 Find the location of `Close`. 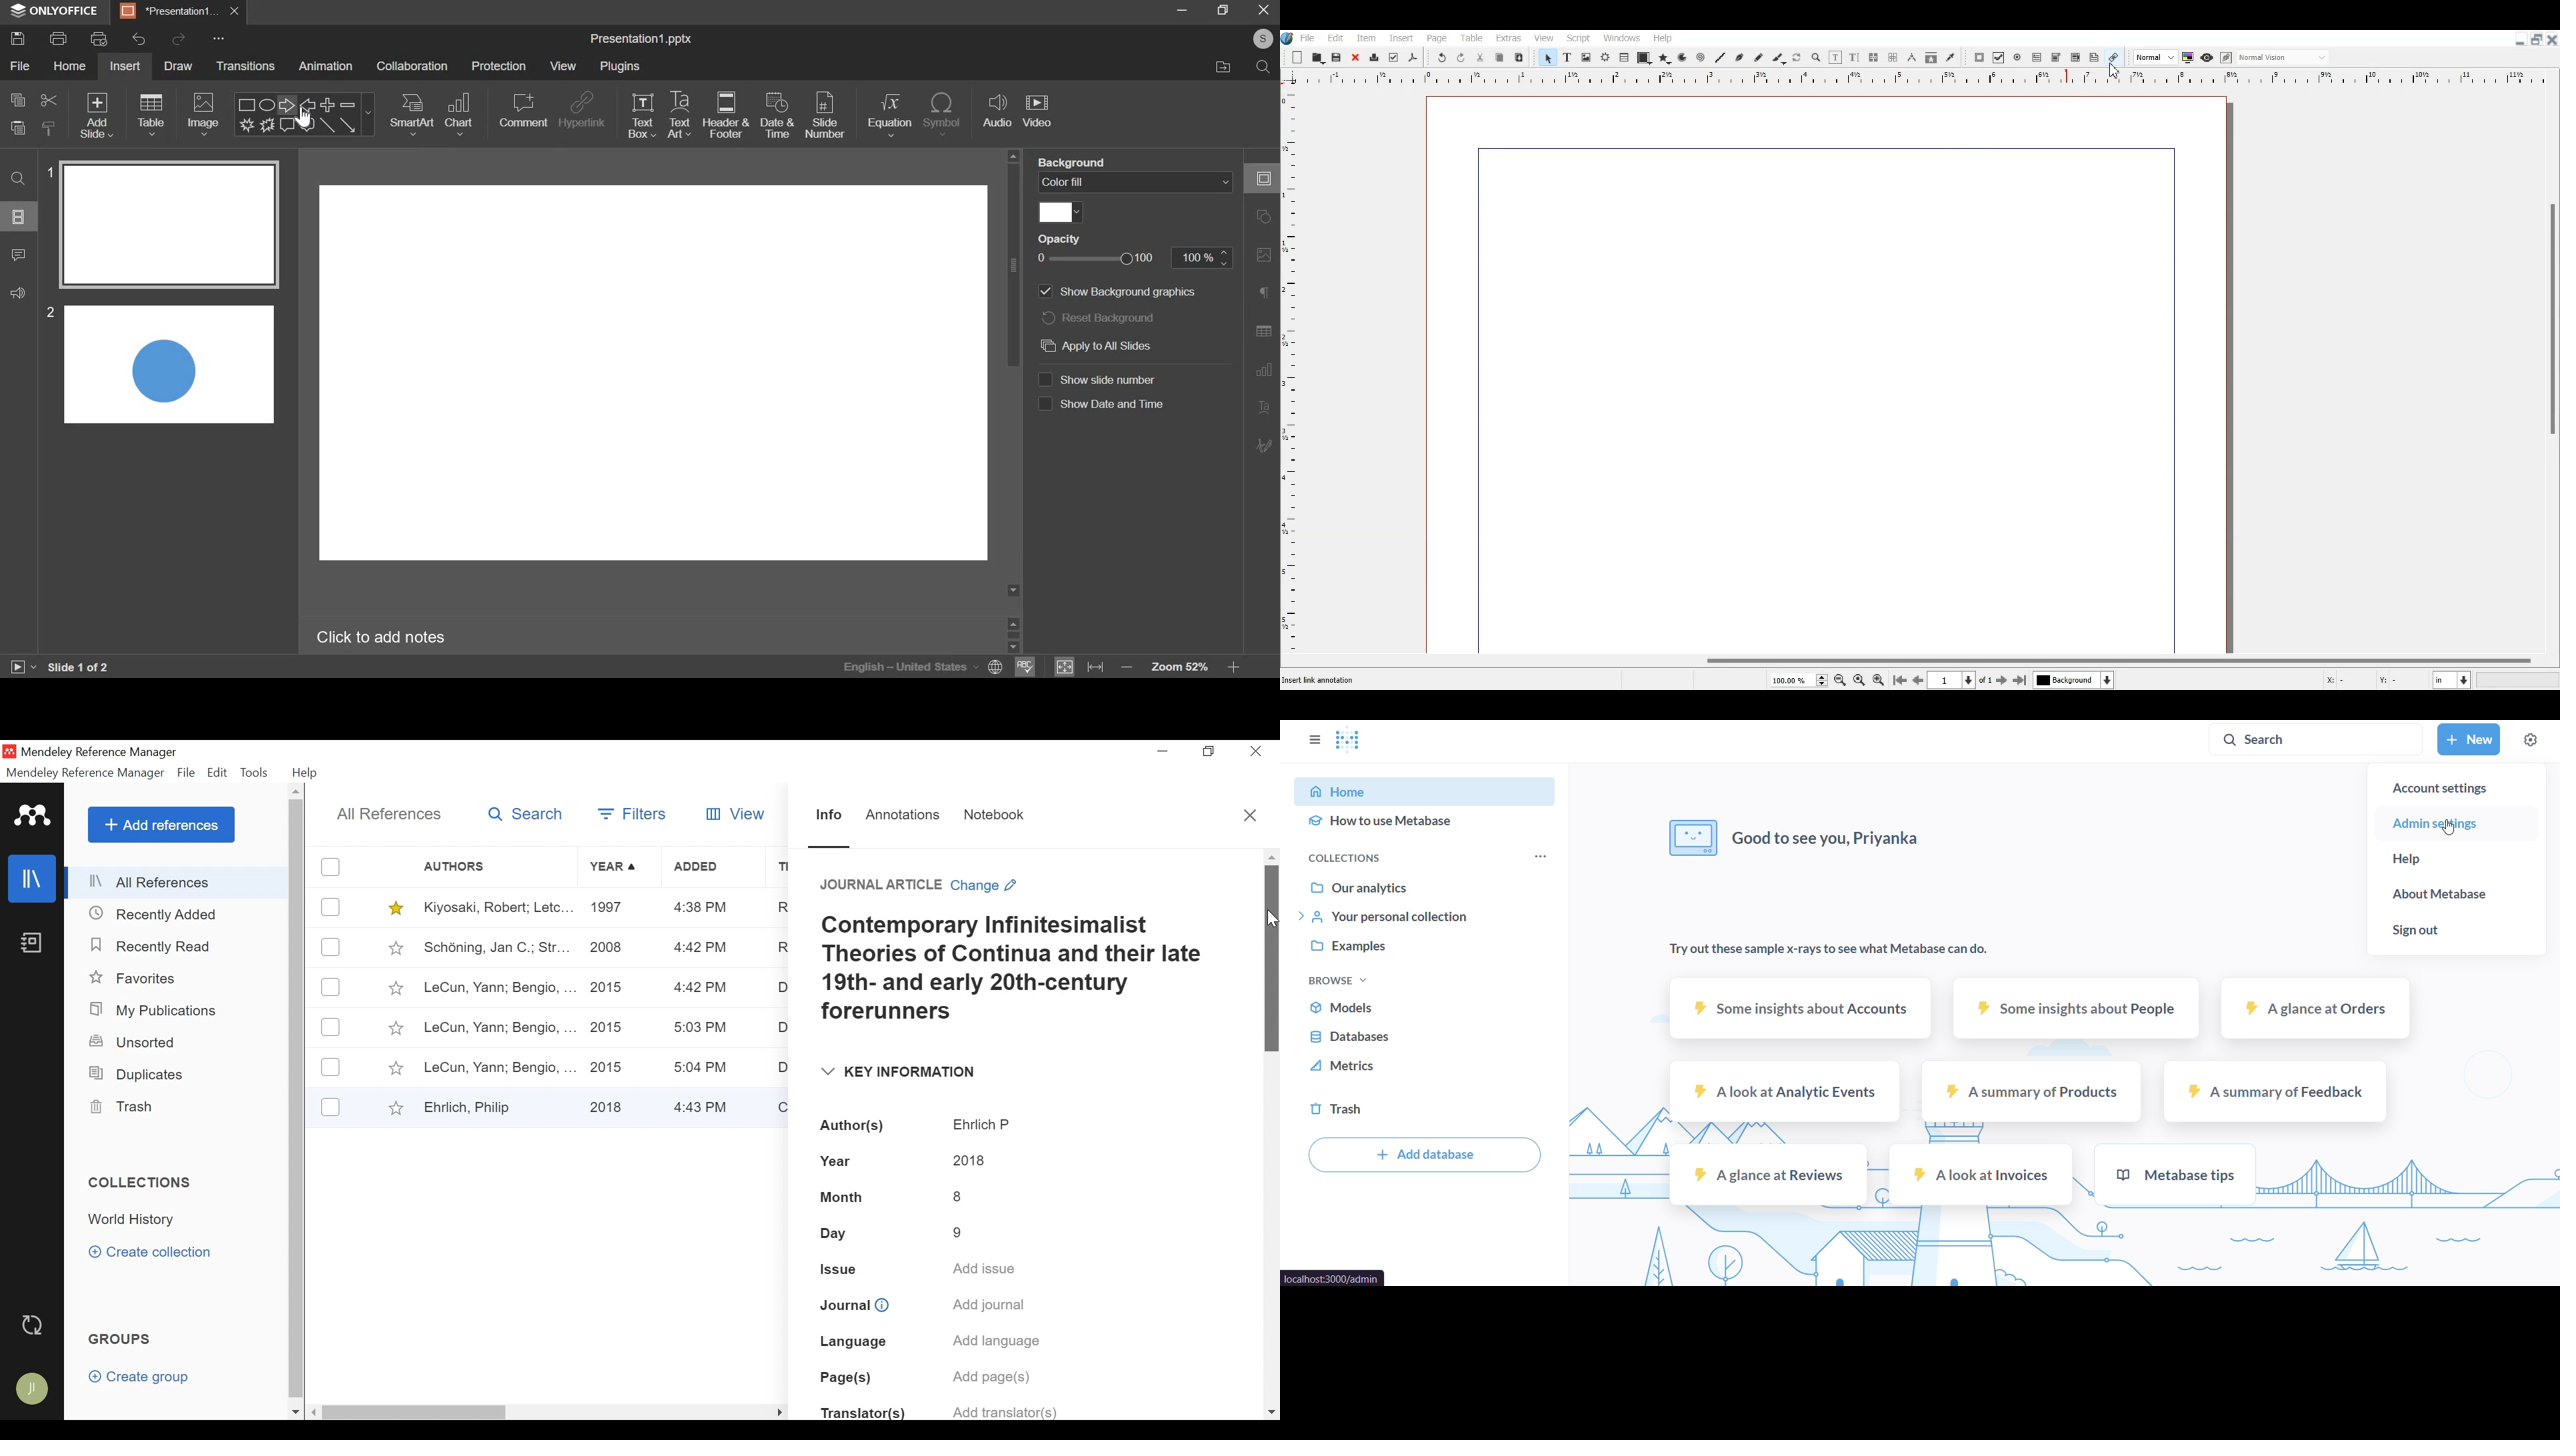

Close is located at coordinates (1355, 58).